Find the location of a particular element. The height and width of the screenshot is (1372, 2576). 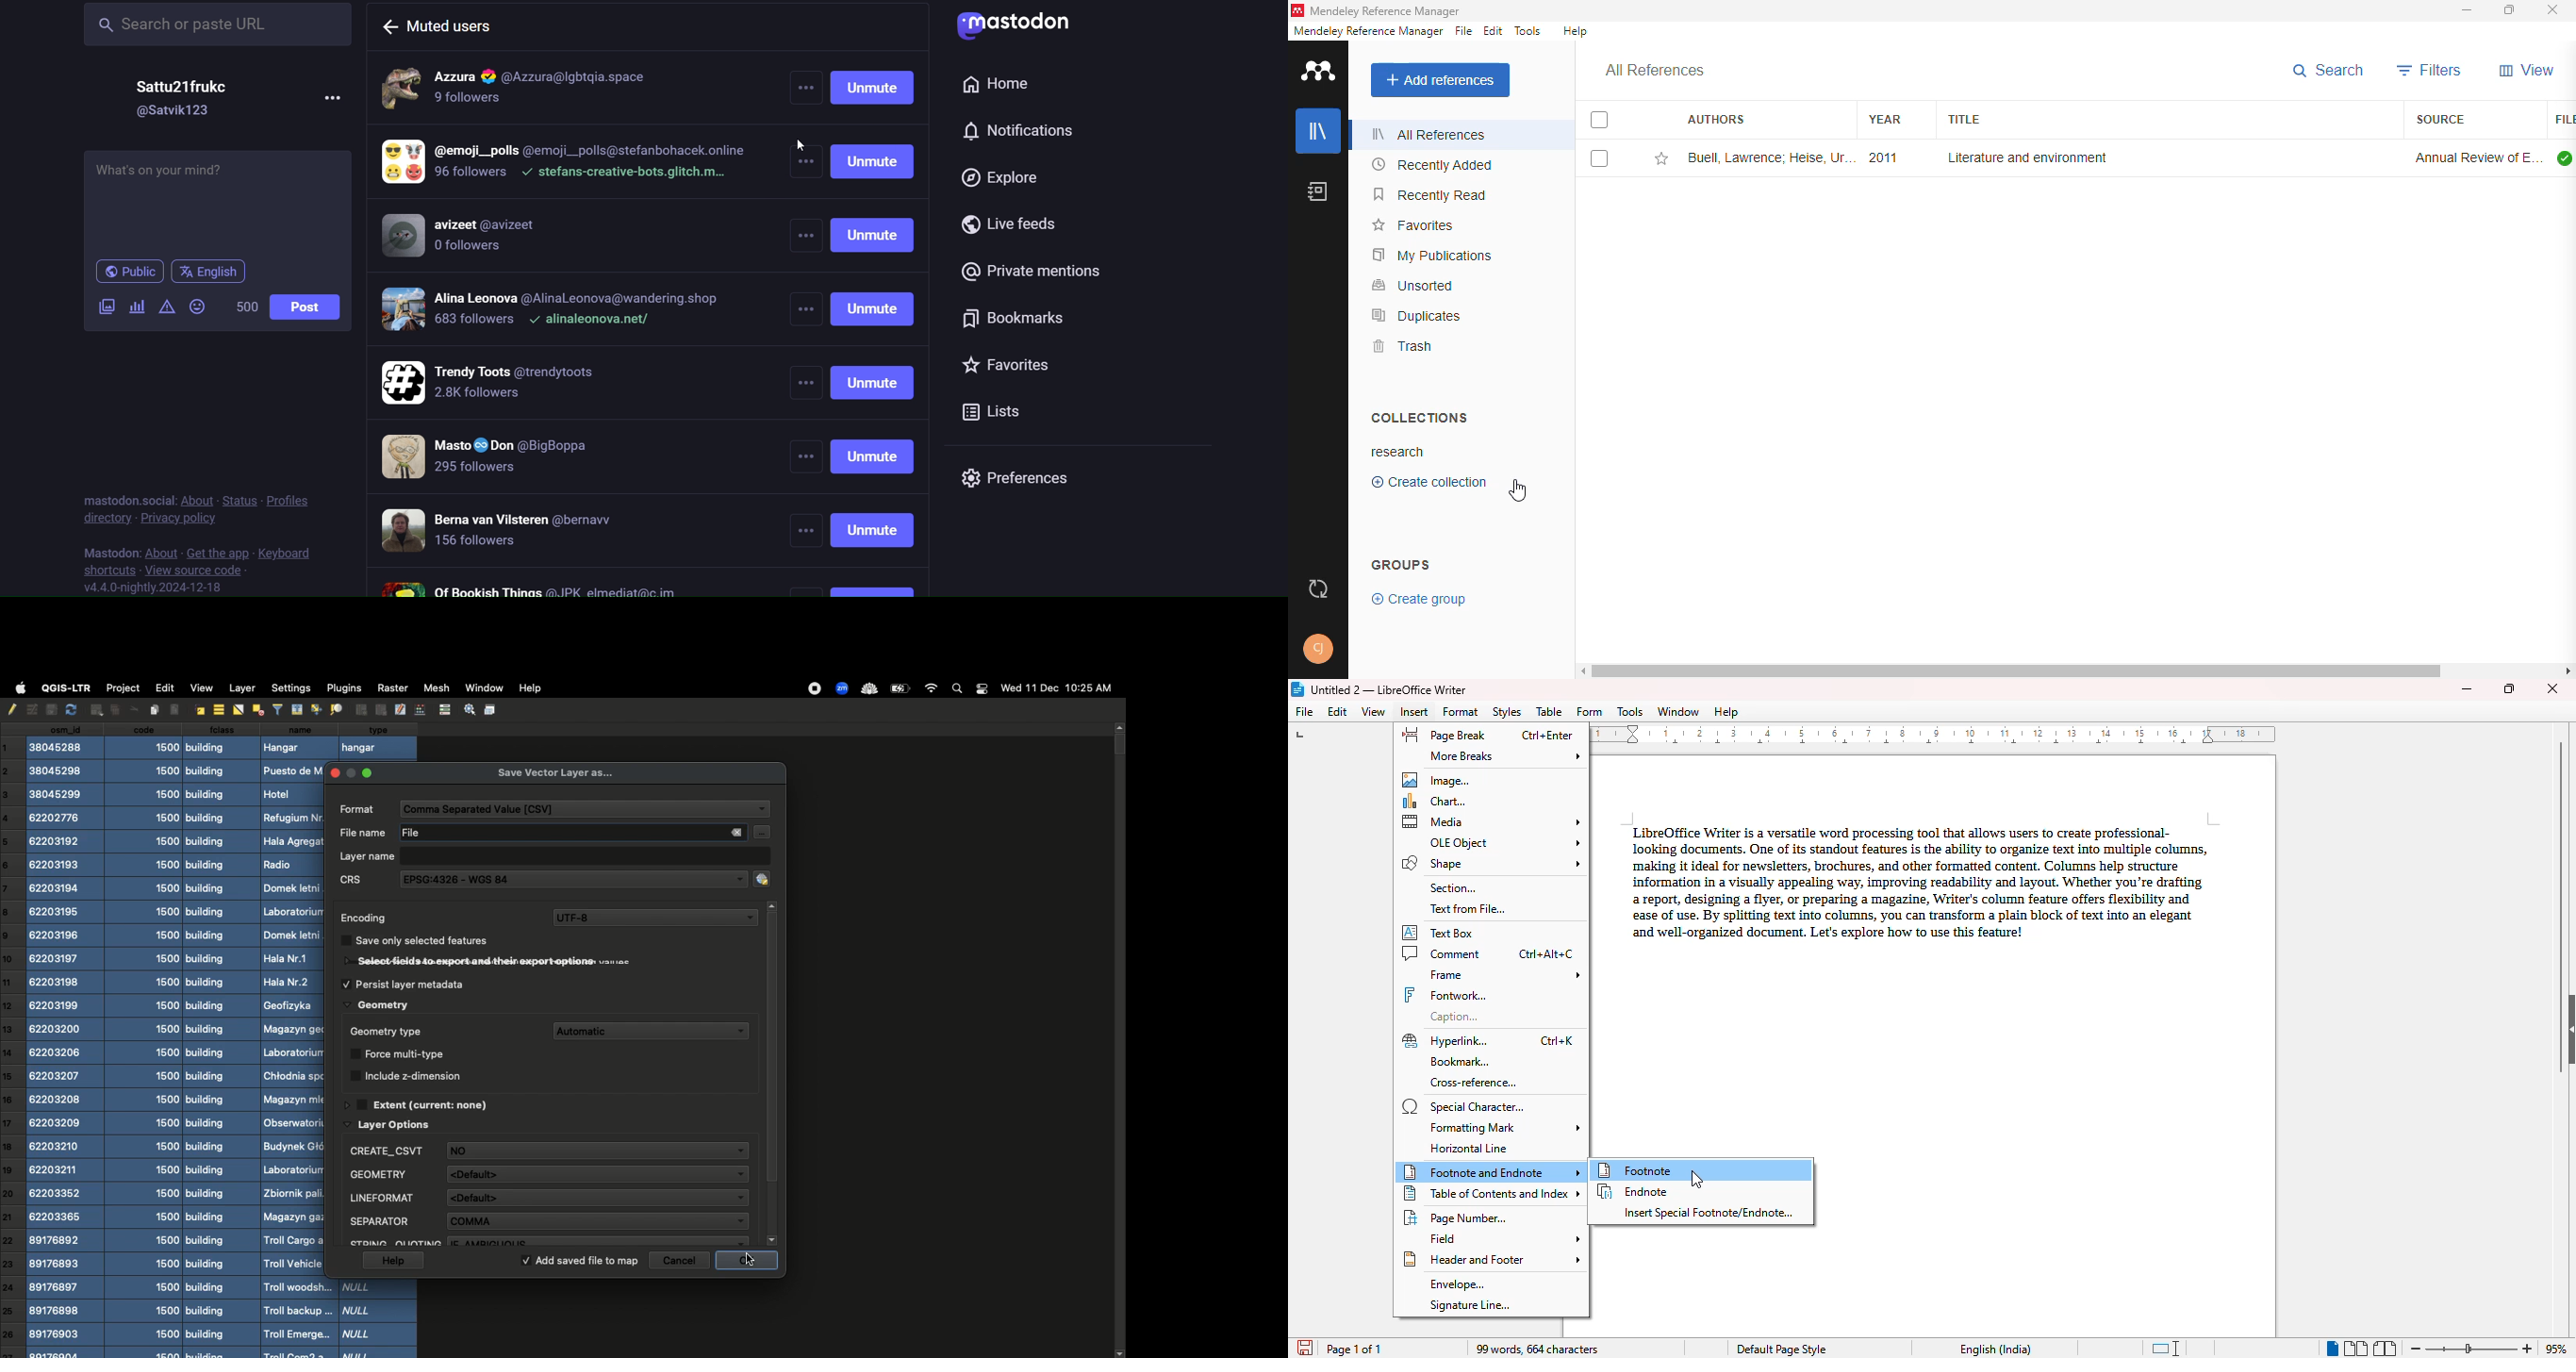

table is located at coordinates (1549, 711).